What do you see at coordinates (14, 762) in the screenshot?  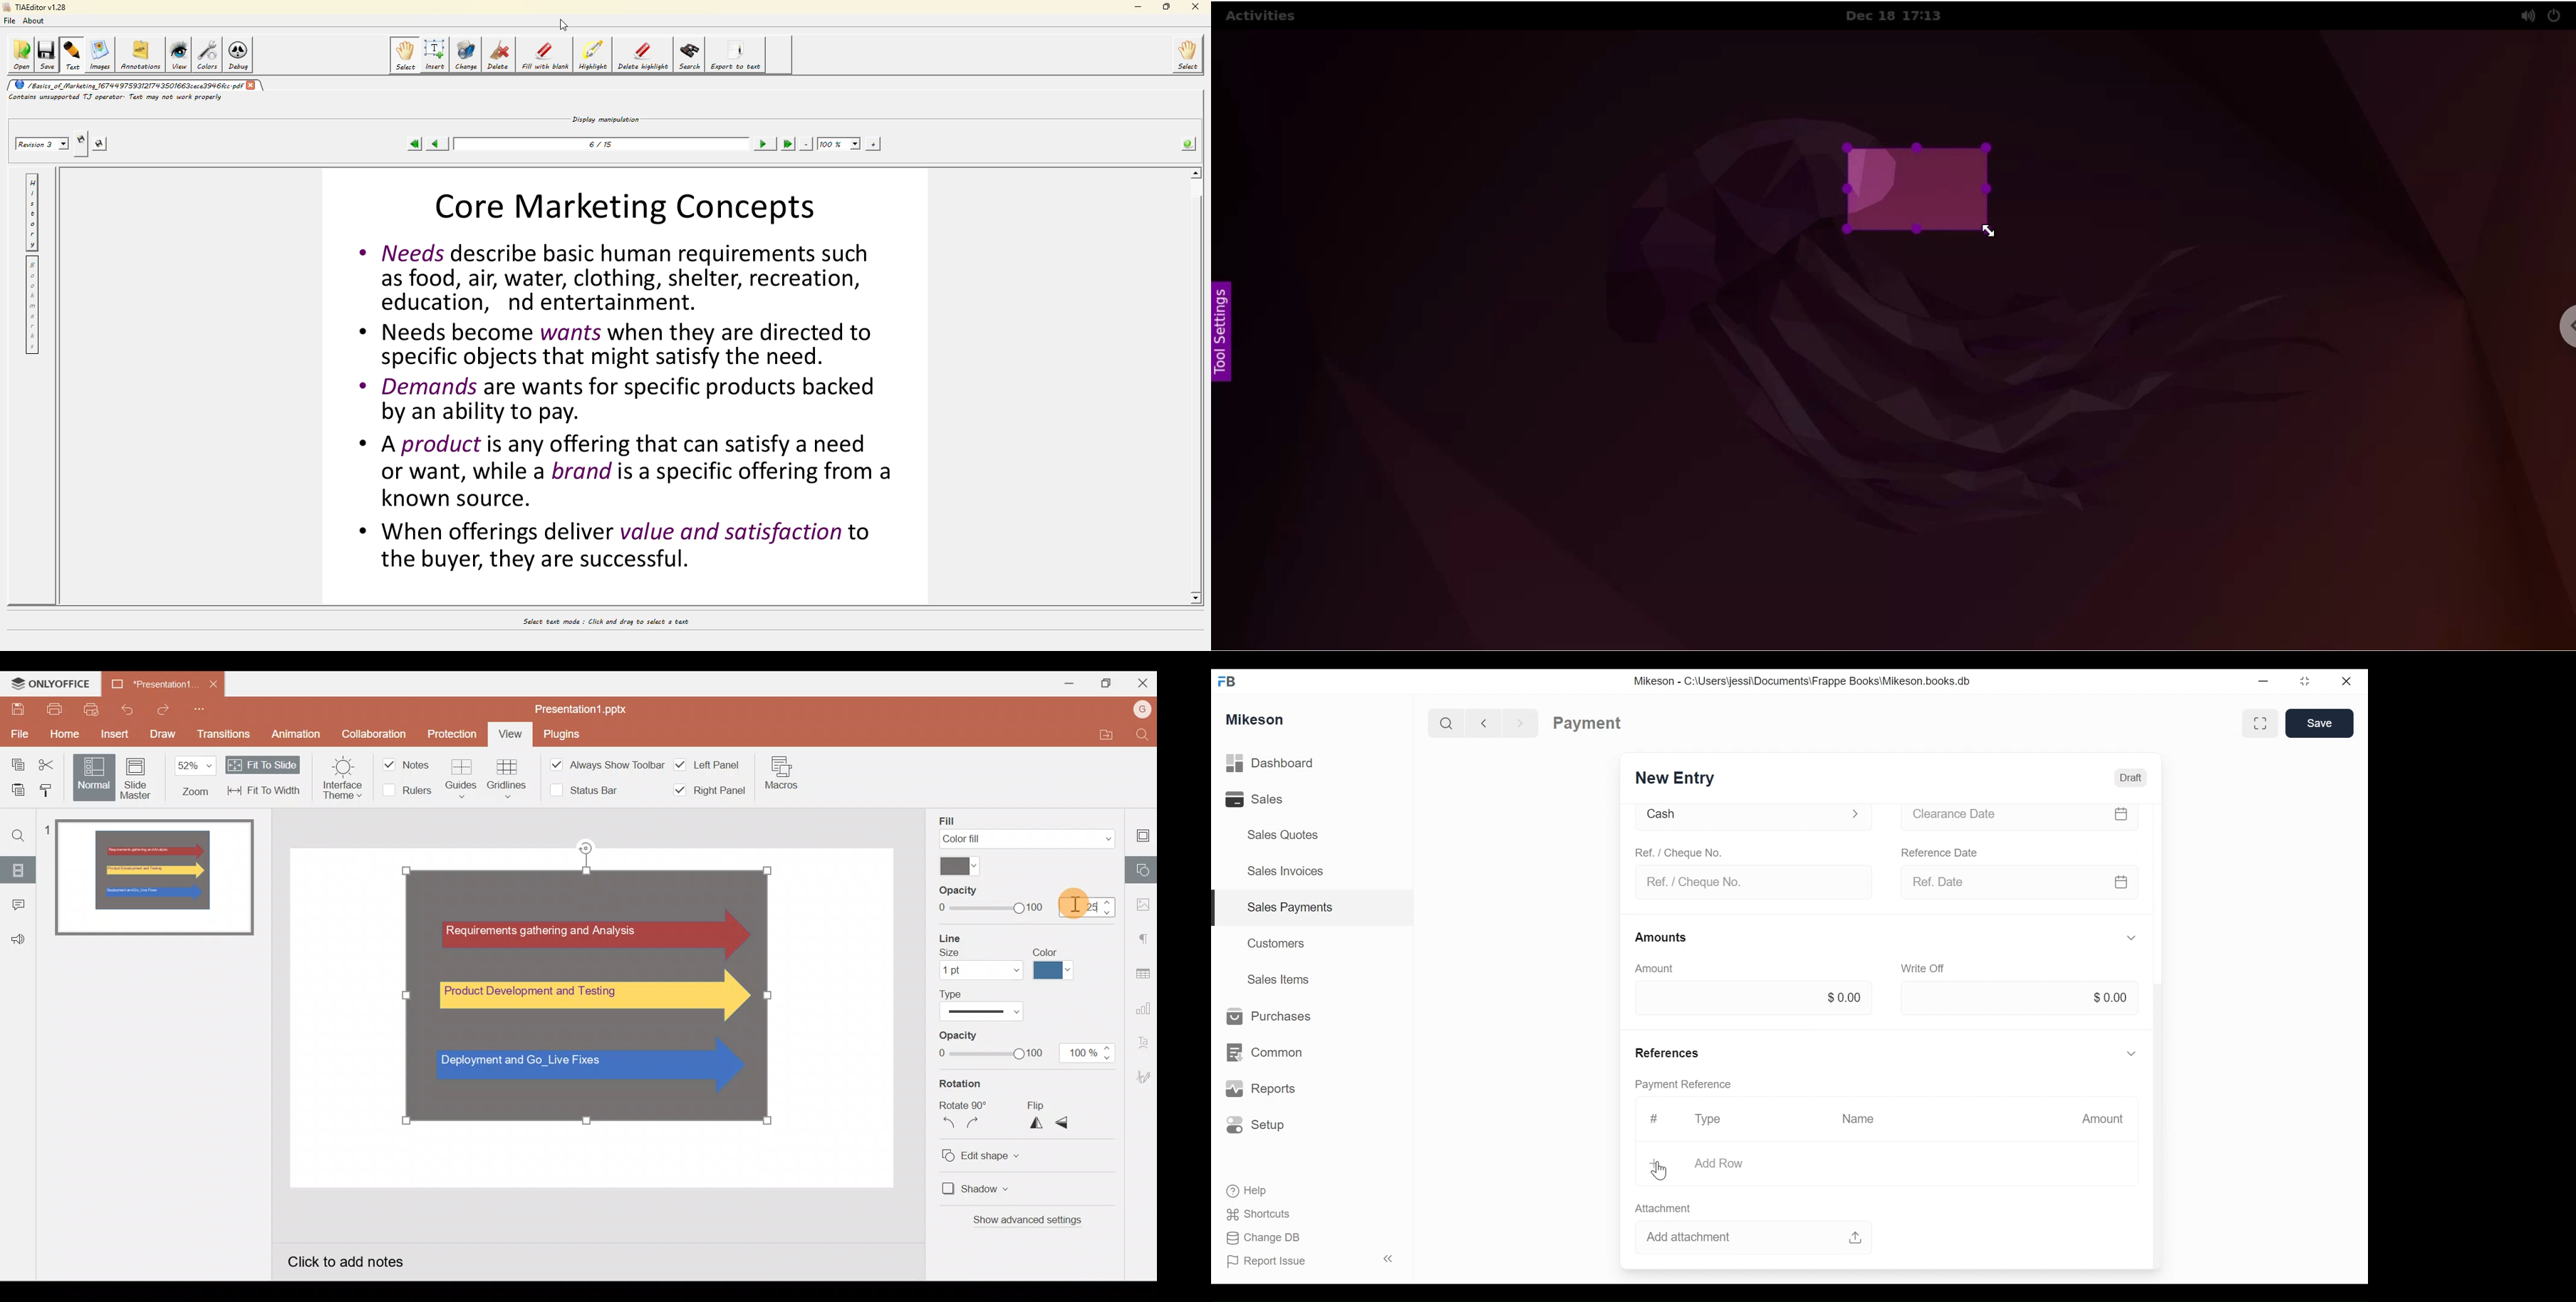 I see `Copy` at bounding box center [14, 762].